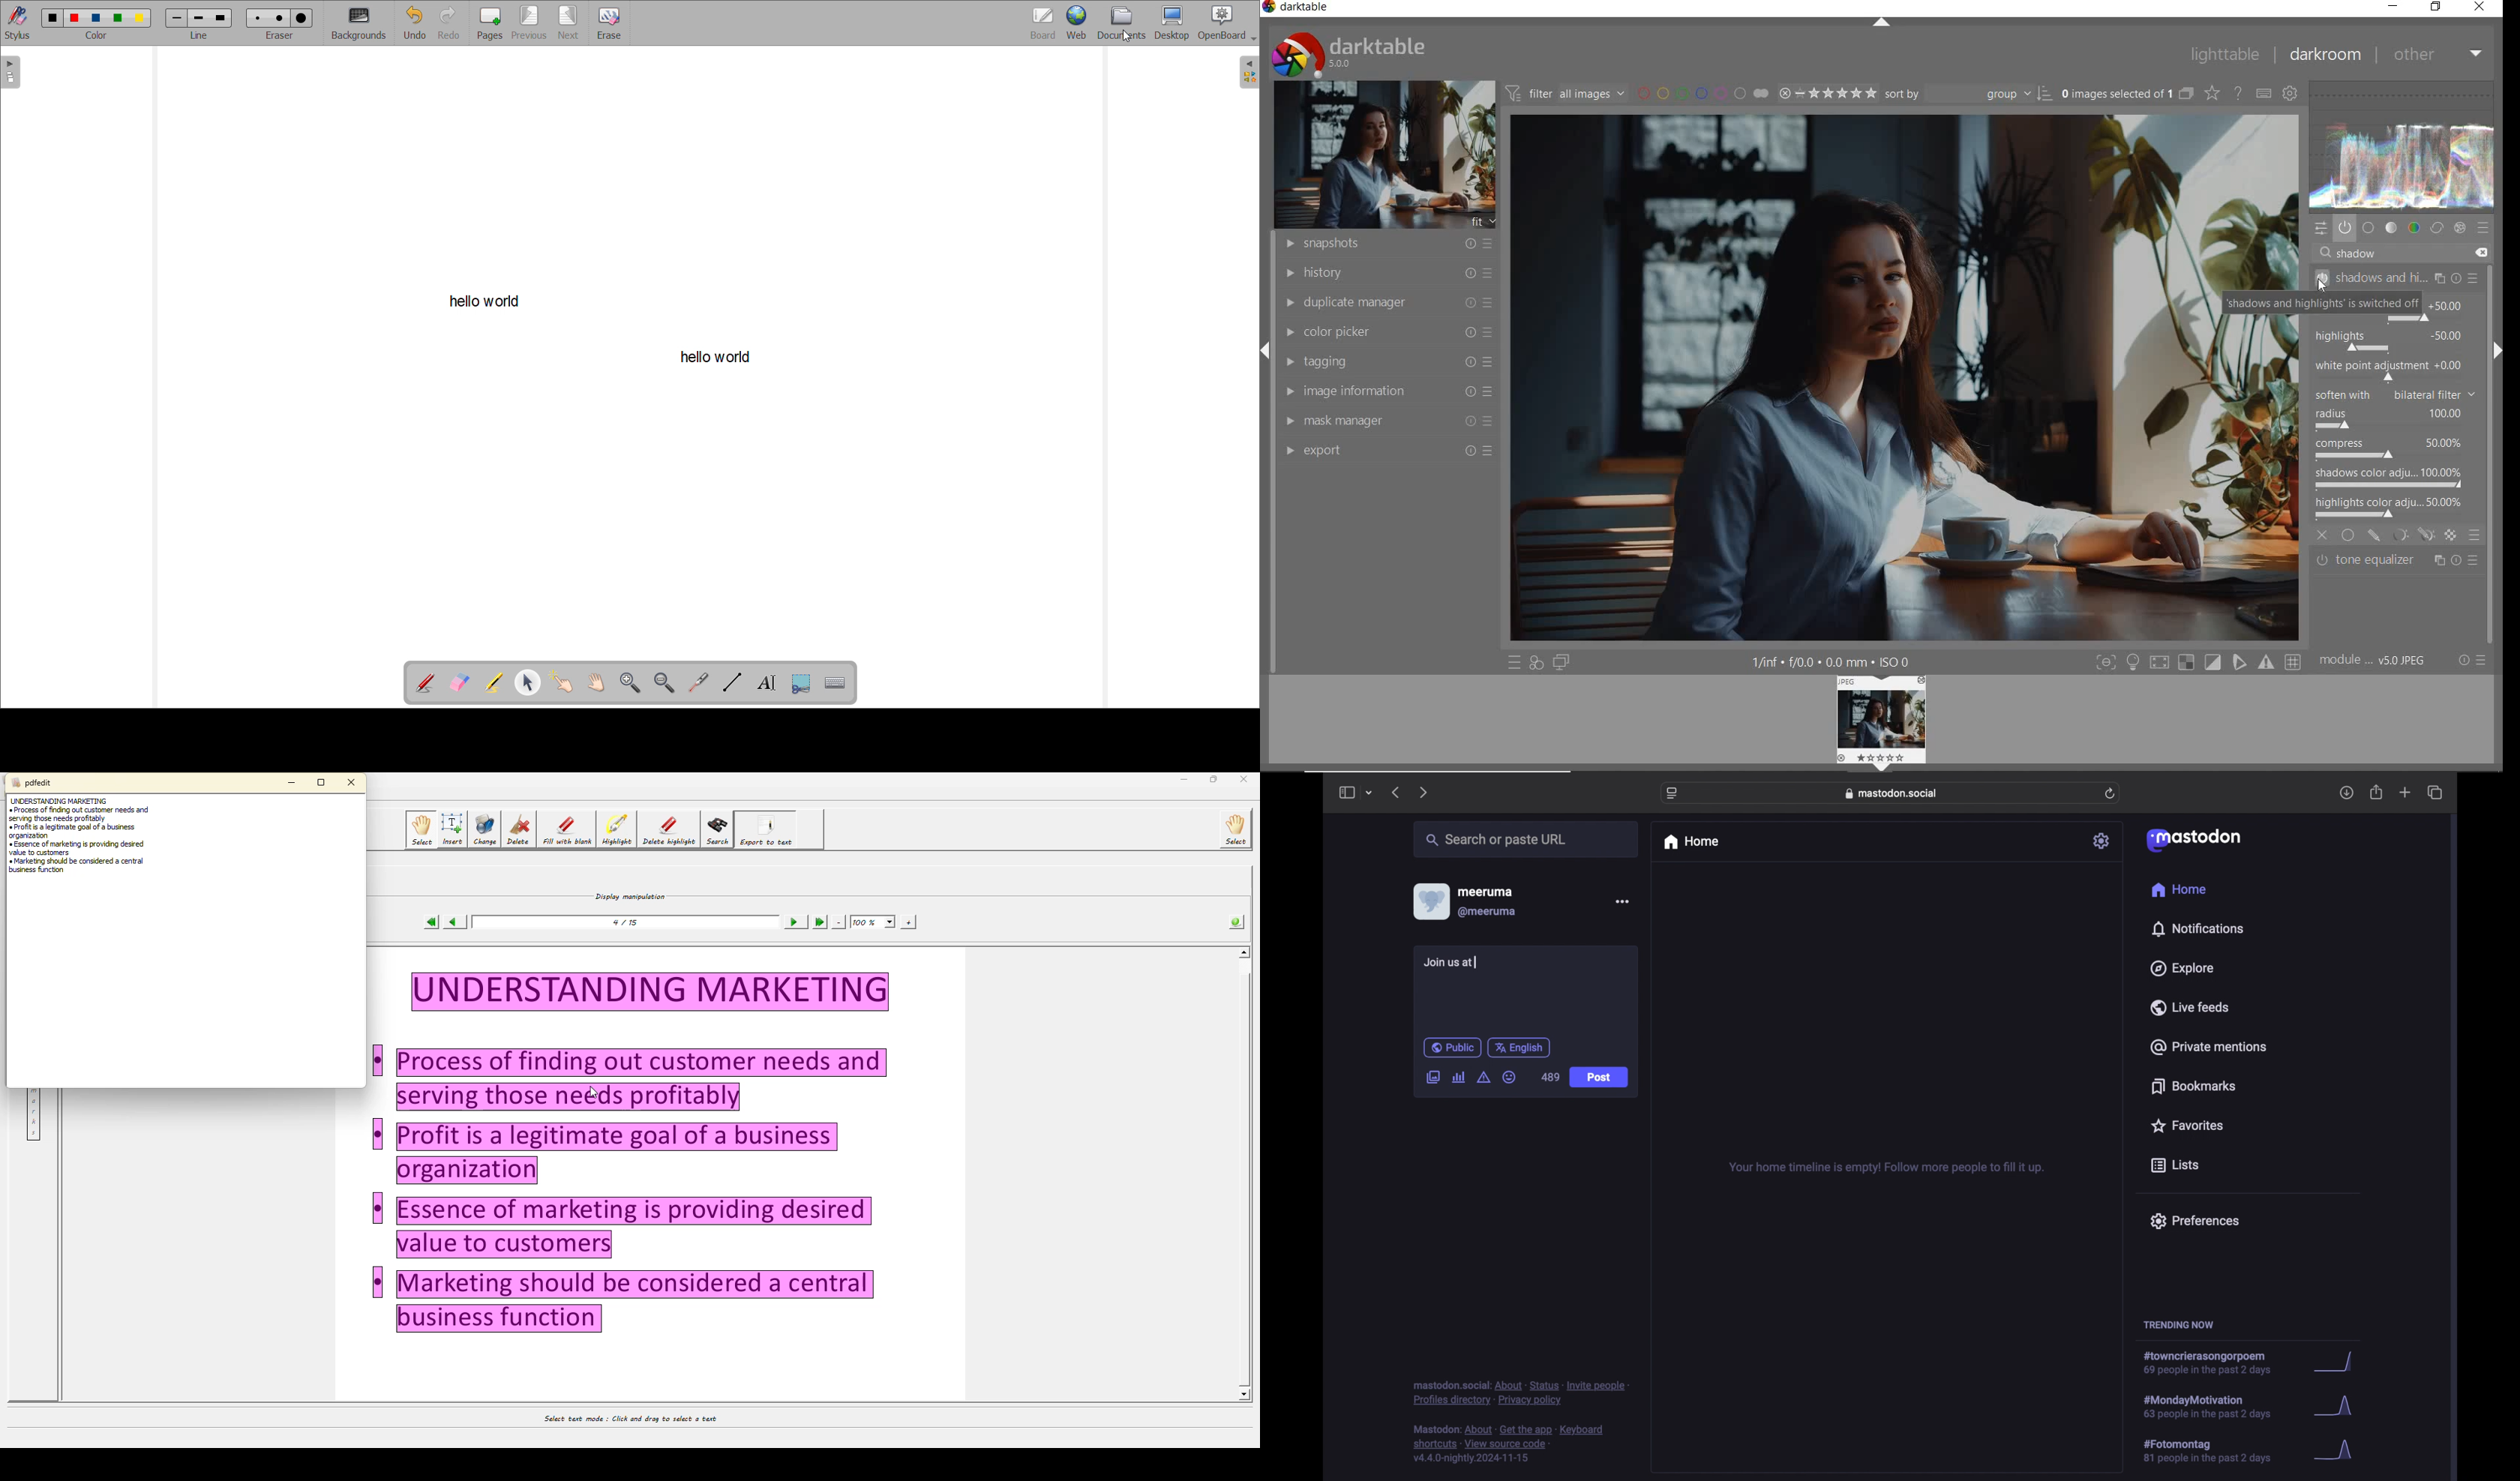 The width and height of the screenshot is (2520, 1484). I want to click on shadows & highlights, so click(2398, 277).